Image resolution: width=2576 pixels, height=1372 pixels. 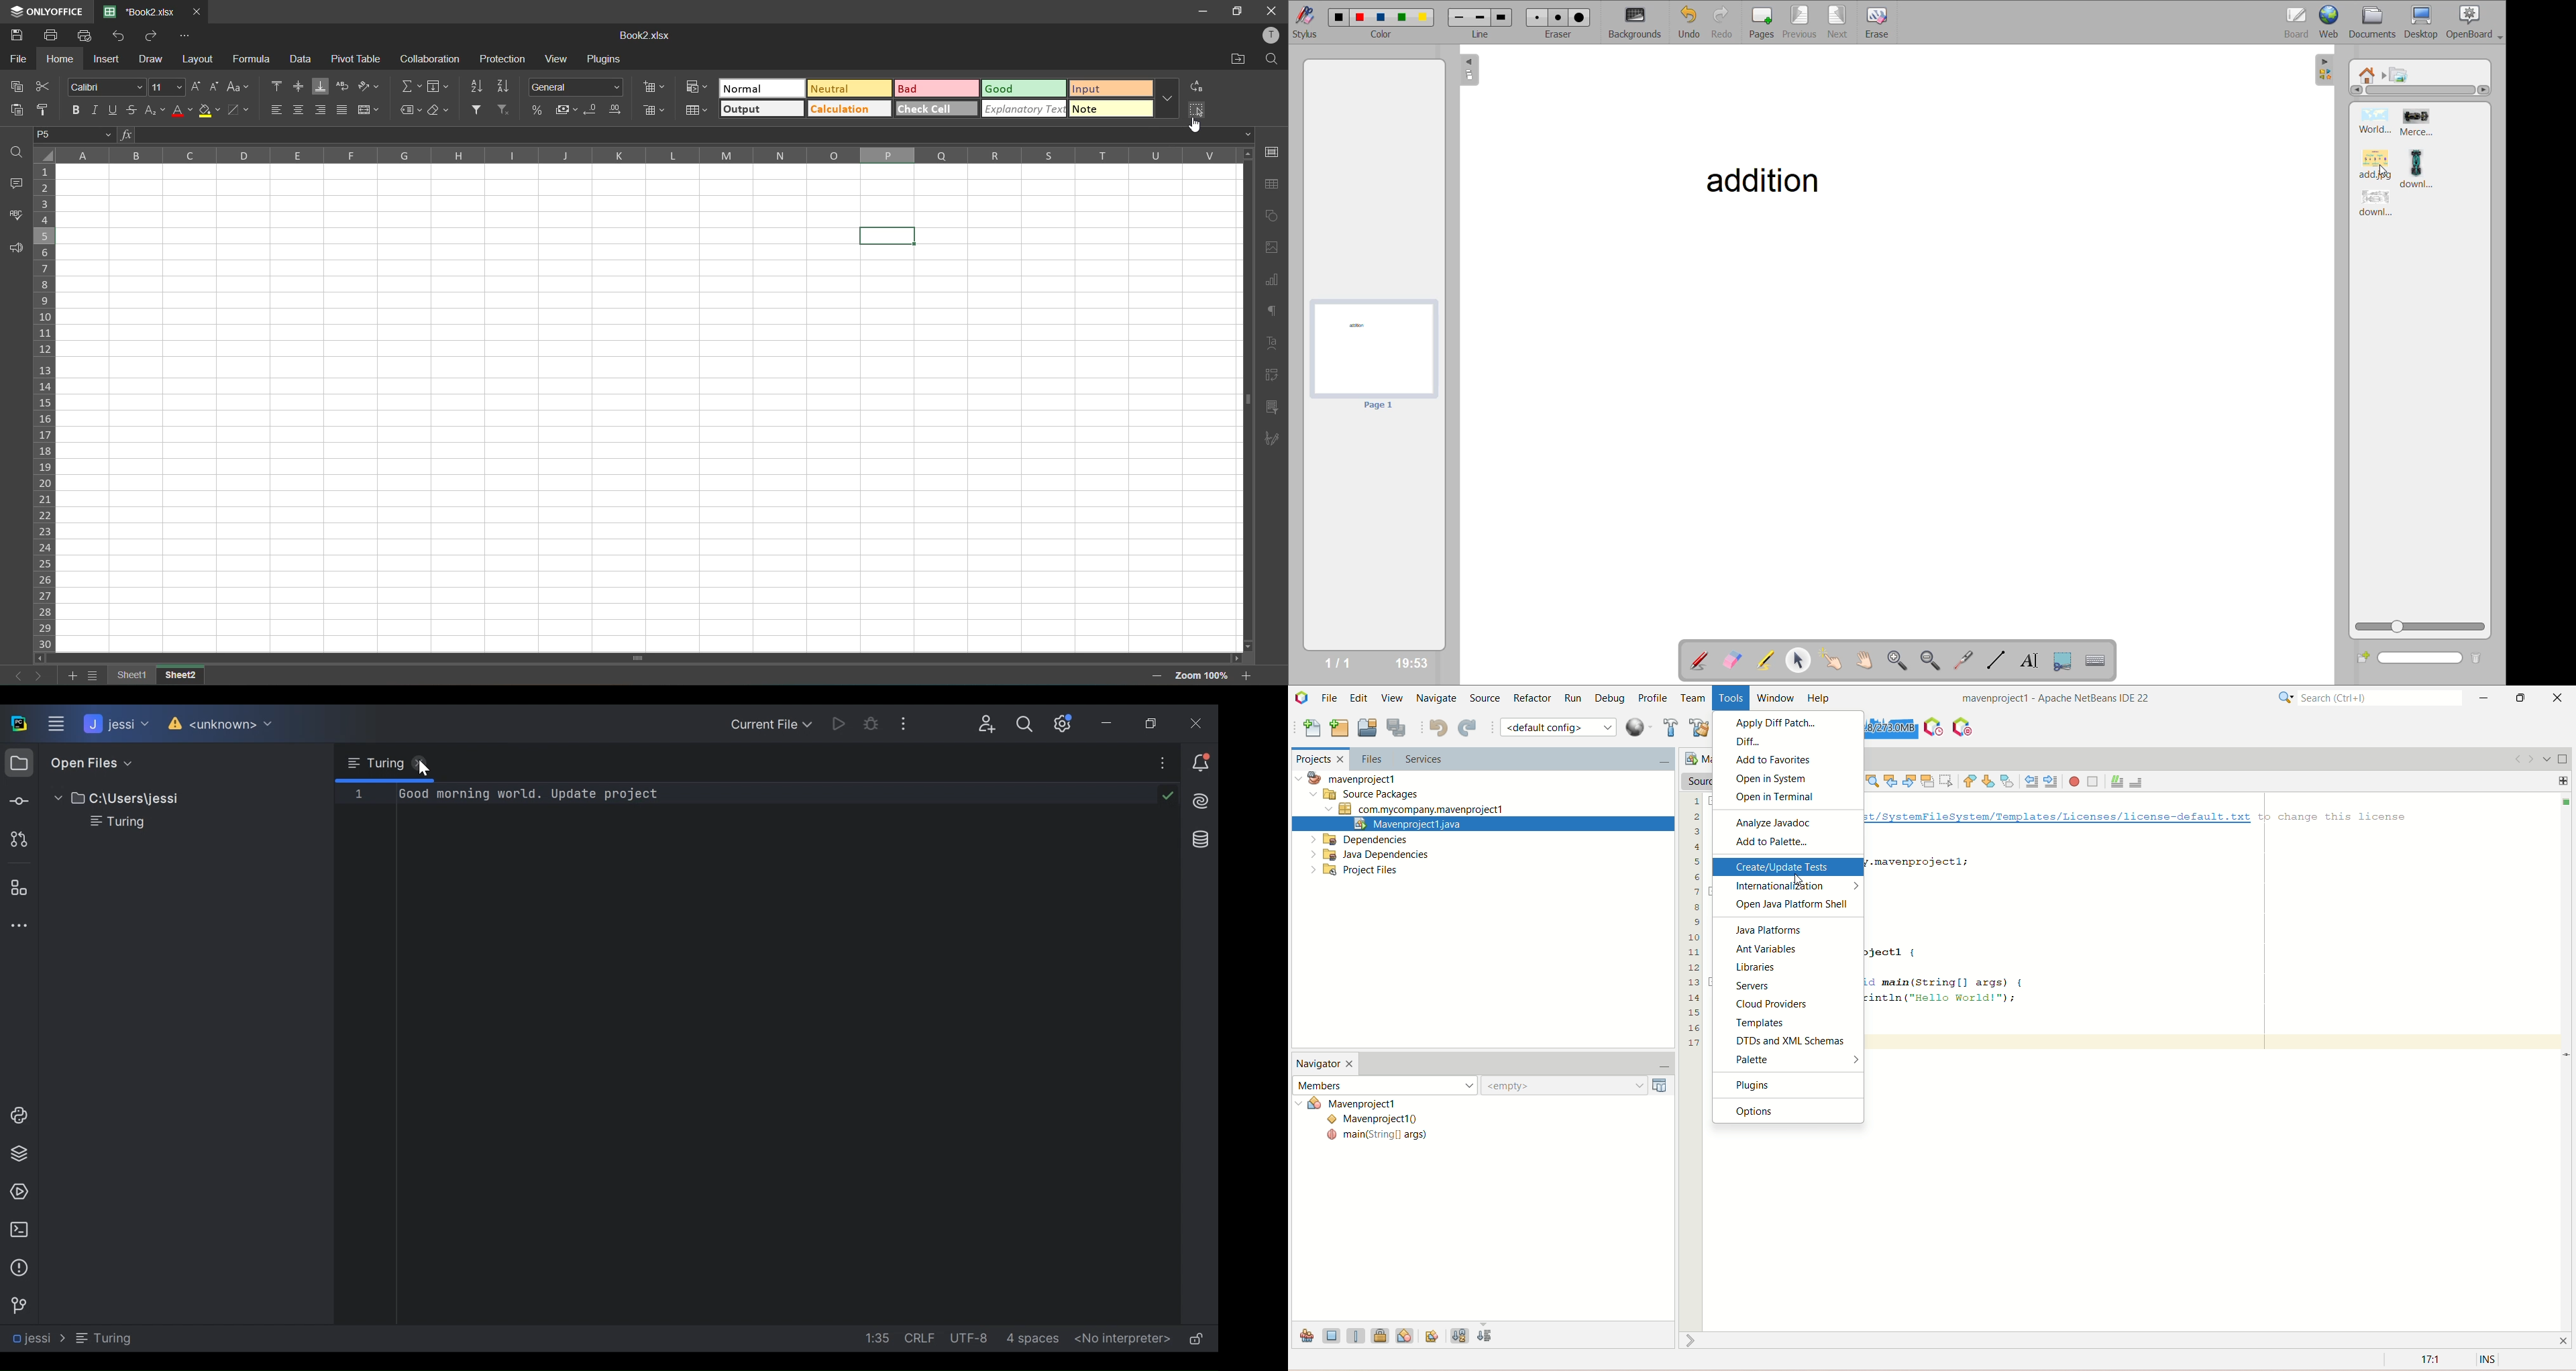 I want to click on file, so click(x=16, y=60).